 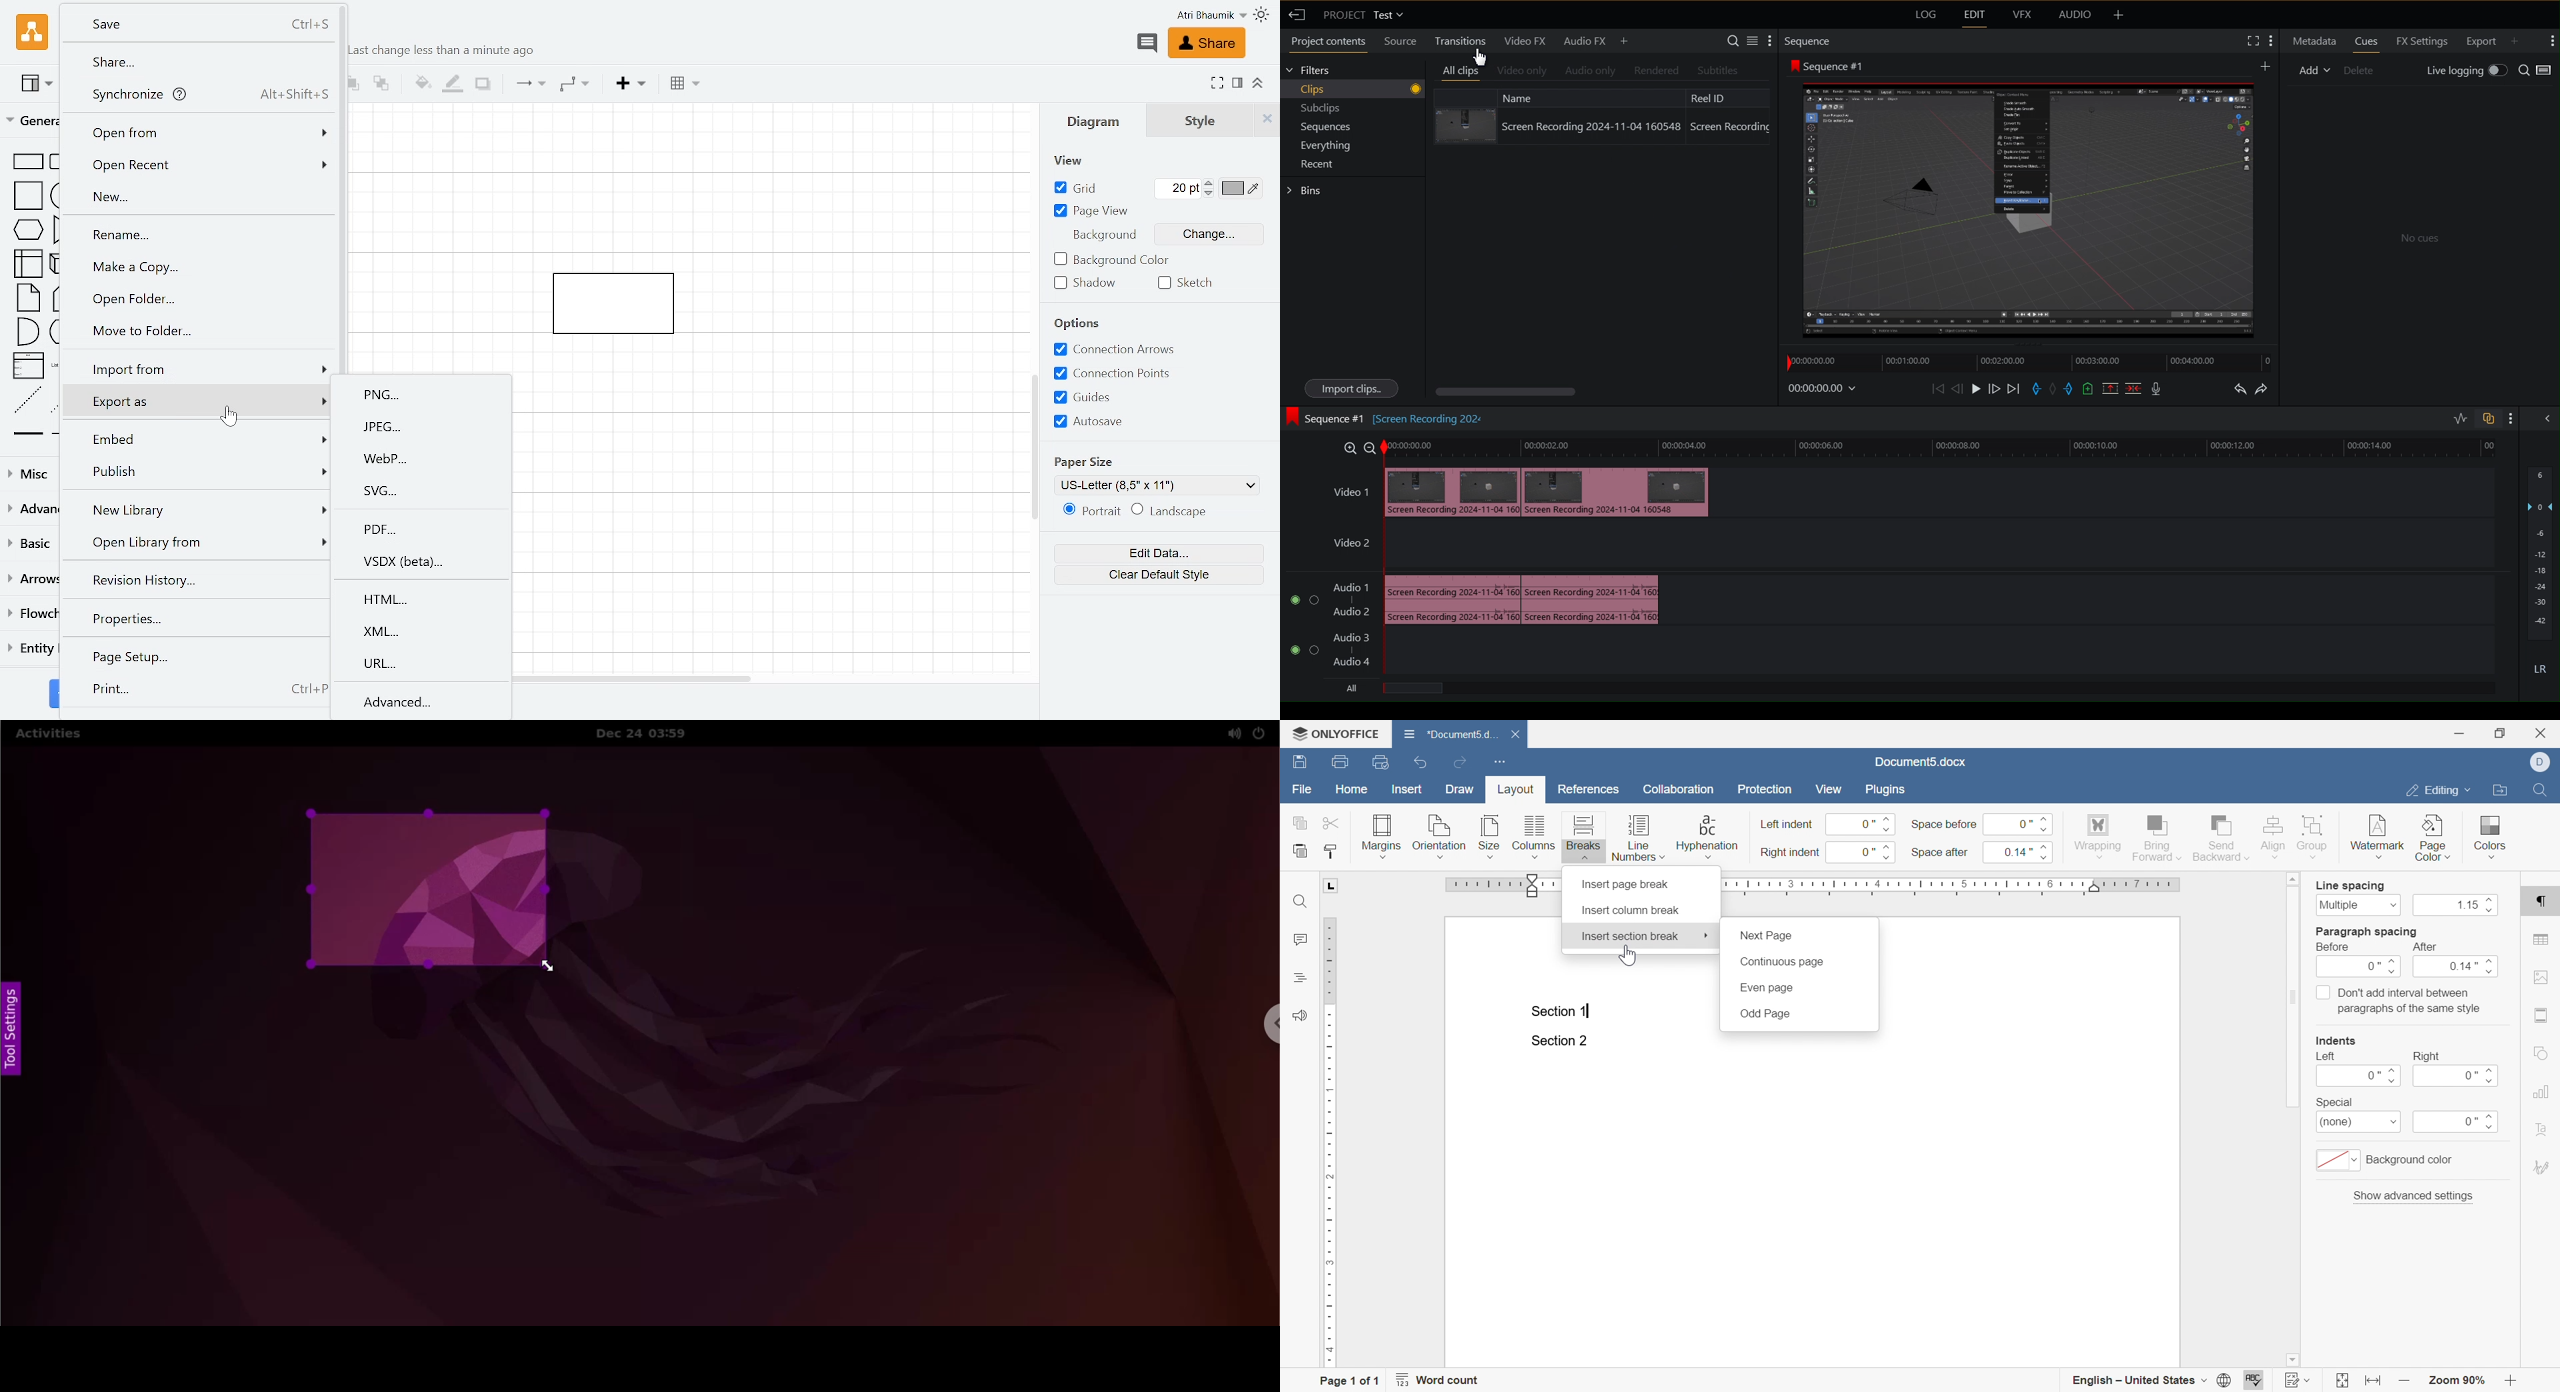 What do you see at coordinates (427, 661) in the screenshot?
I see `URL` at bounding box center [427, 661].